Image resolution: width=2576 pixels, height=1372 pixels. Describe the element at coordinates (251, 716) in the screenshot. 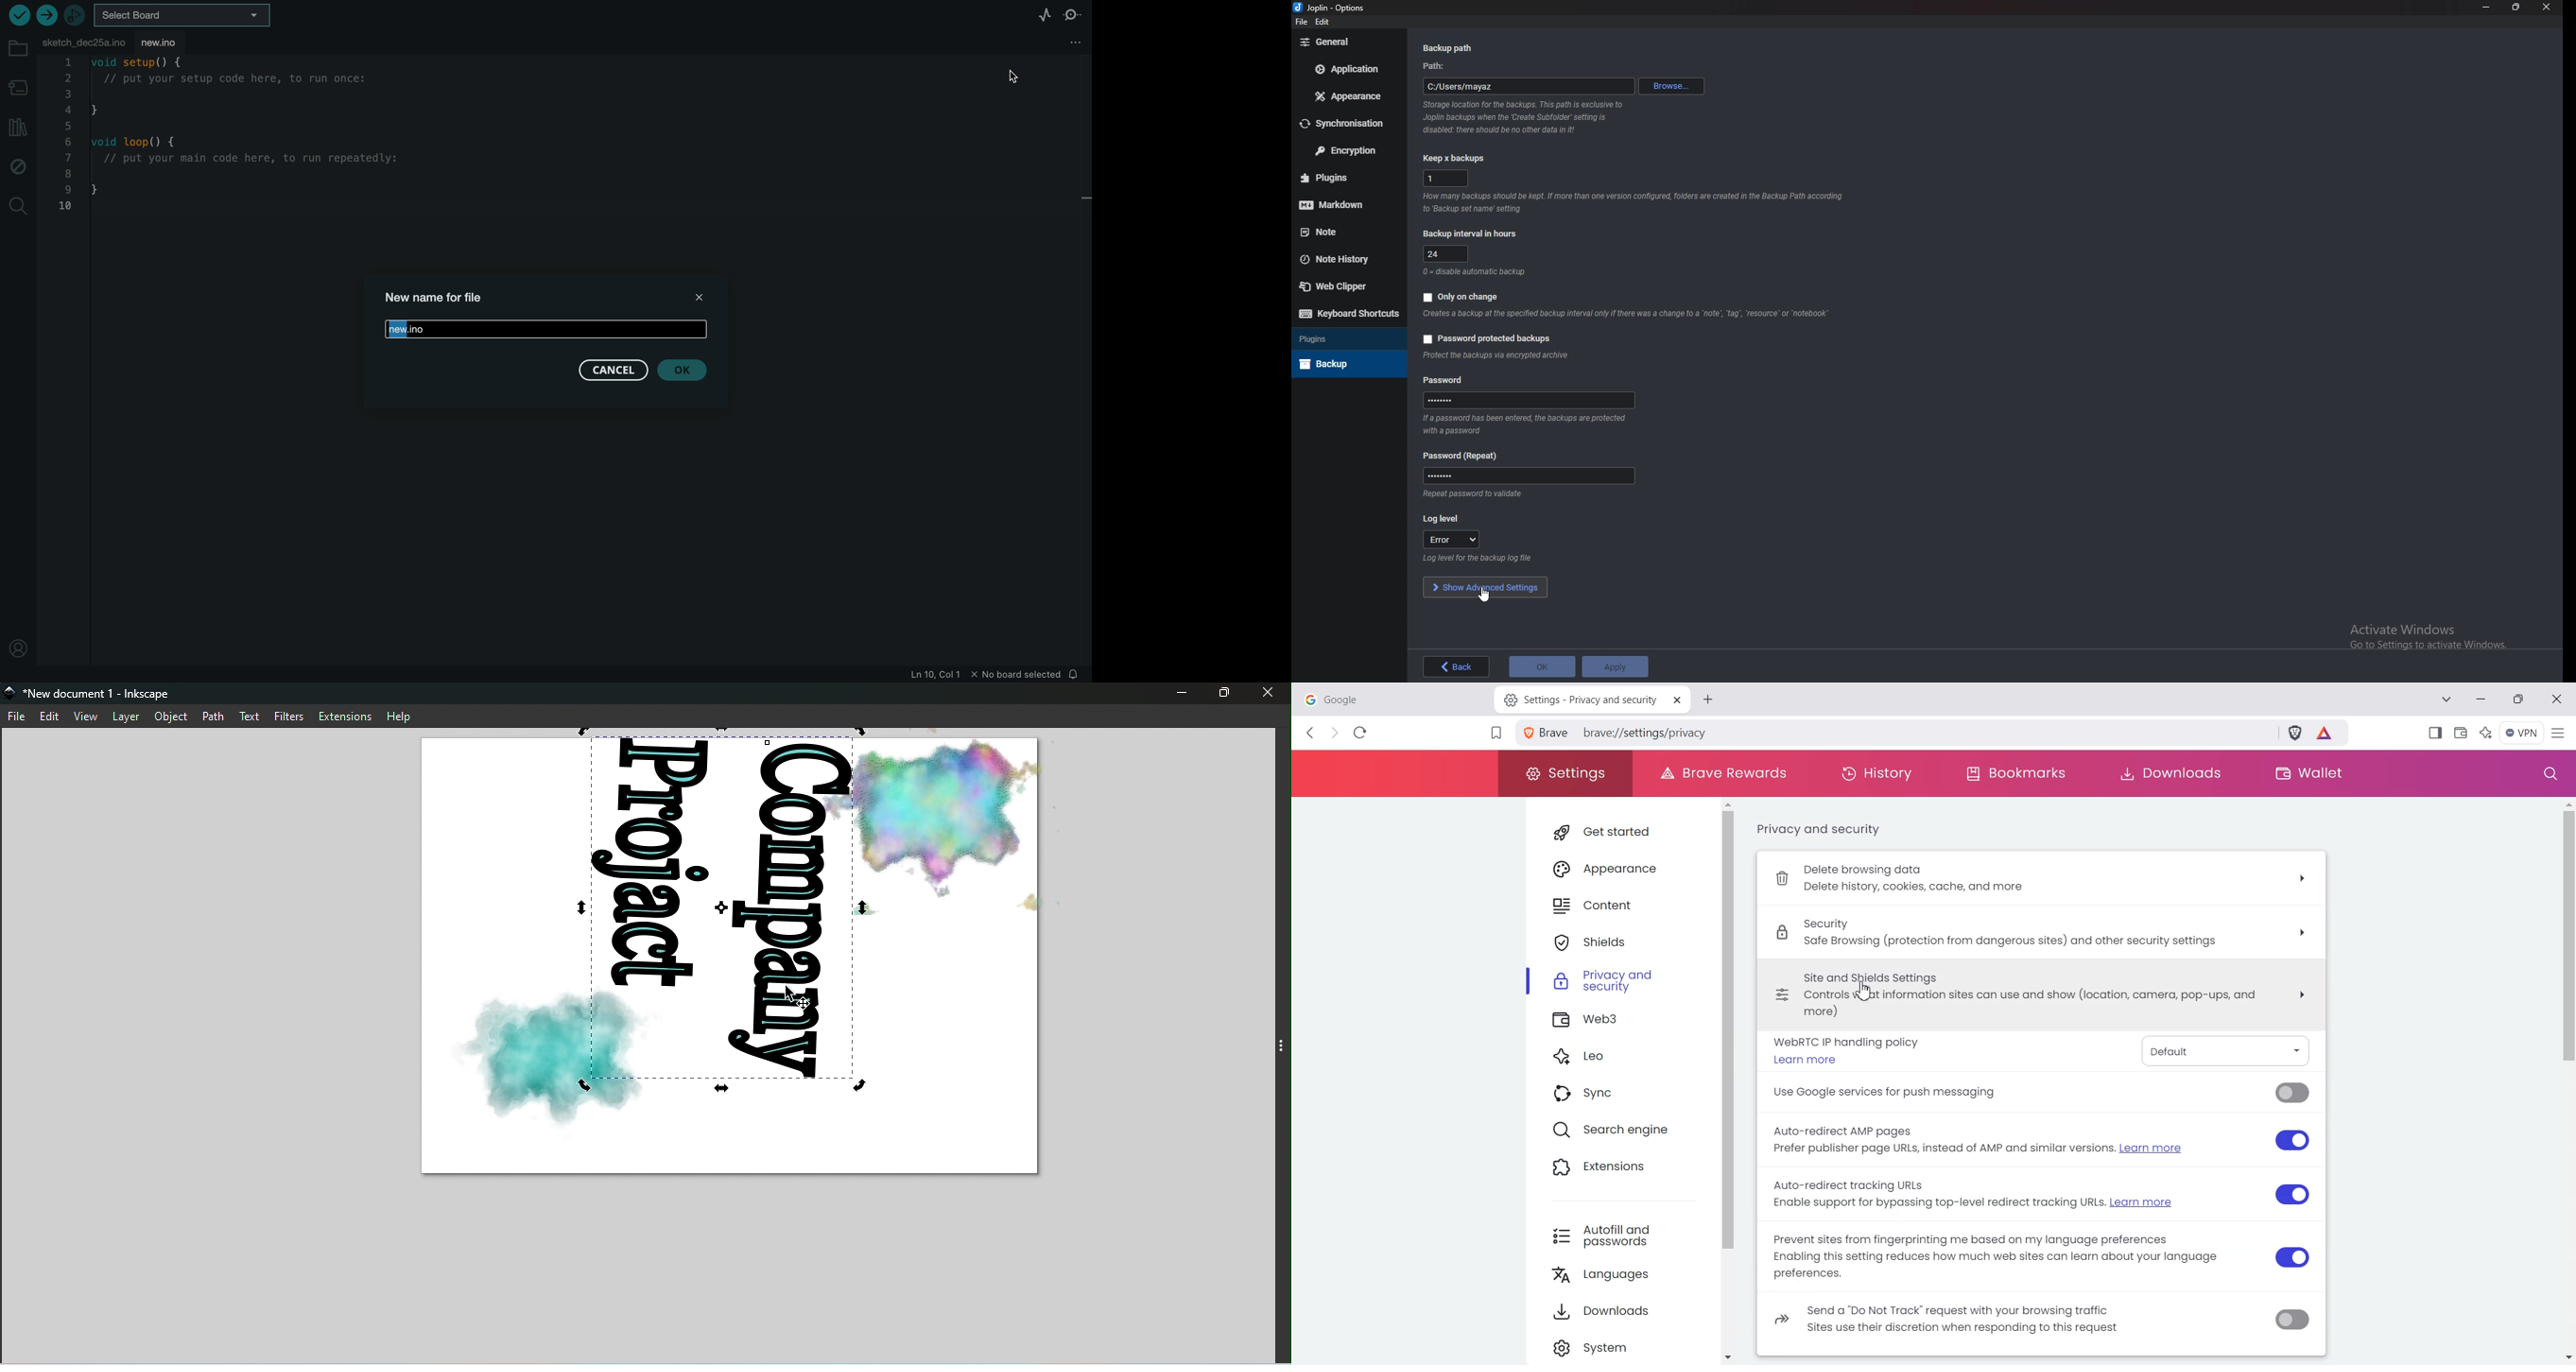

I see `Text` at that location.